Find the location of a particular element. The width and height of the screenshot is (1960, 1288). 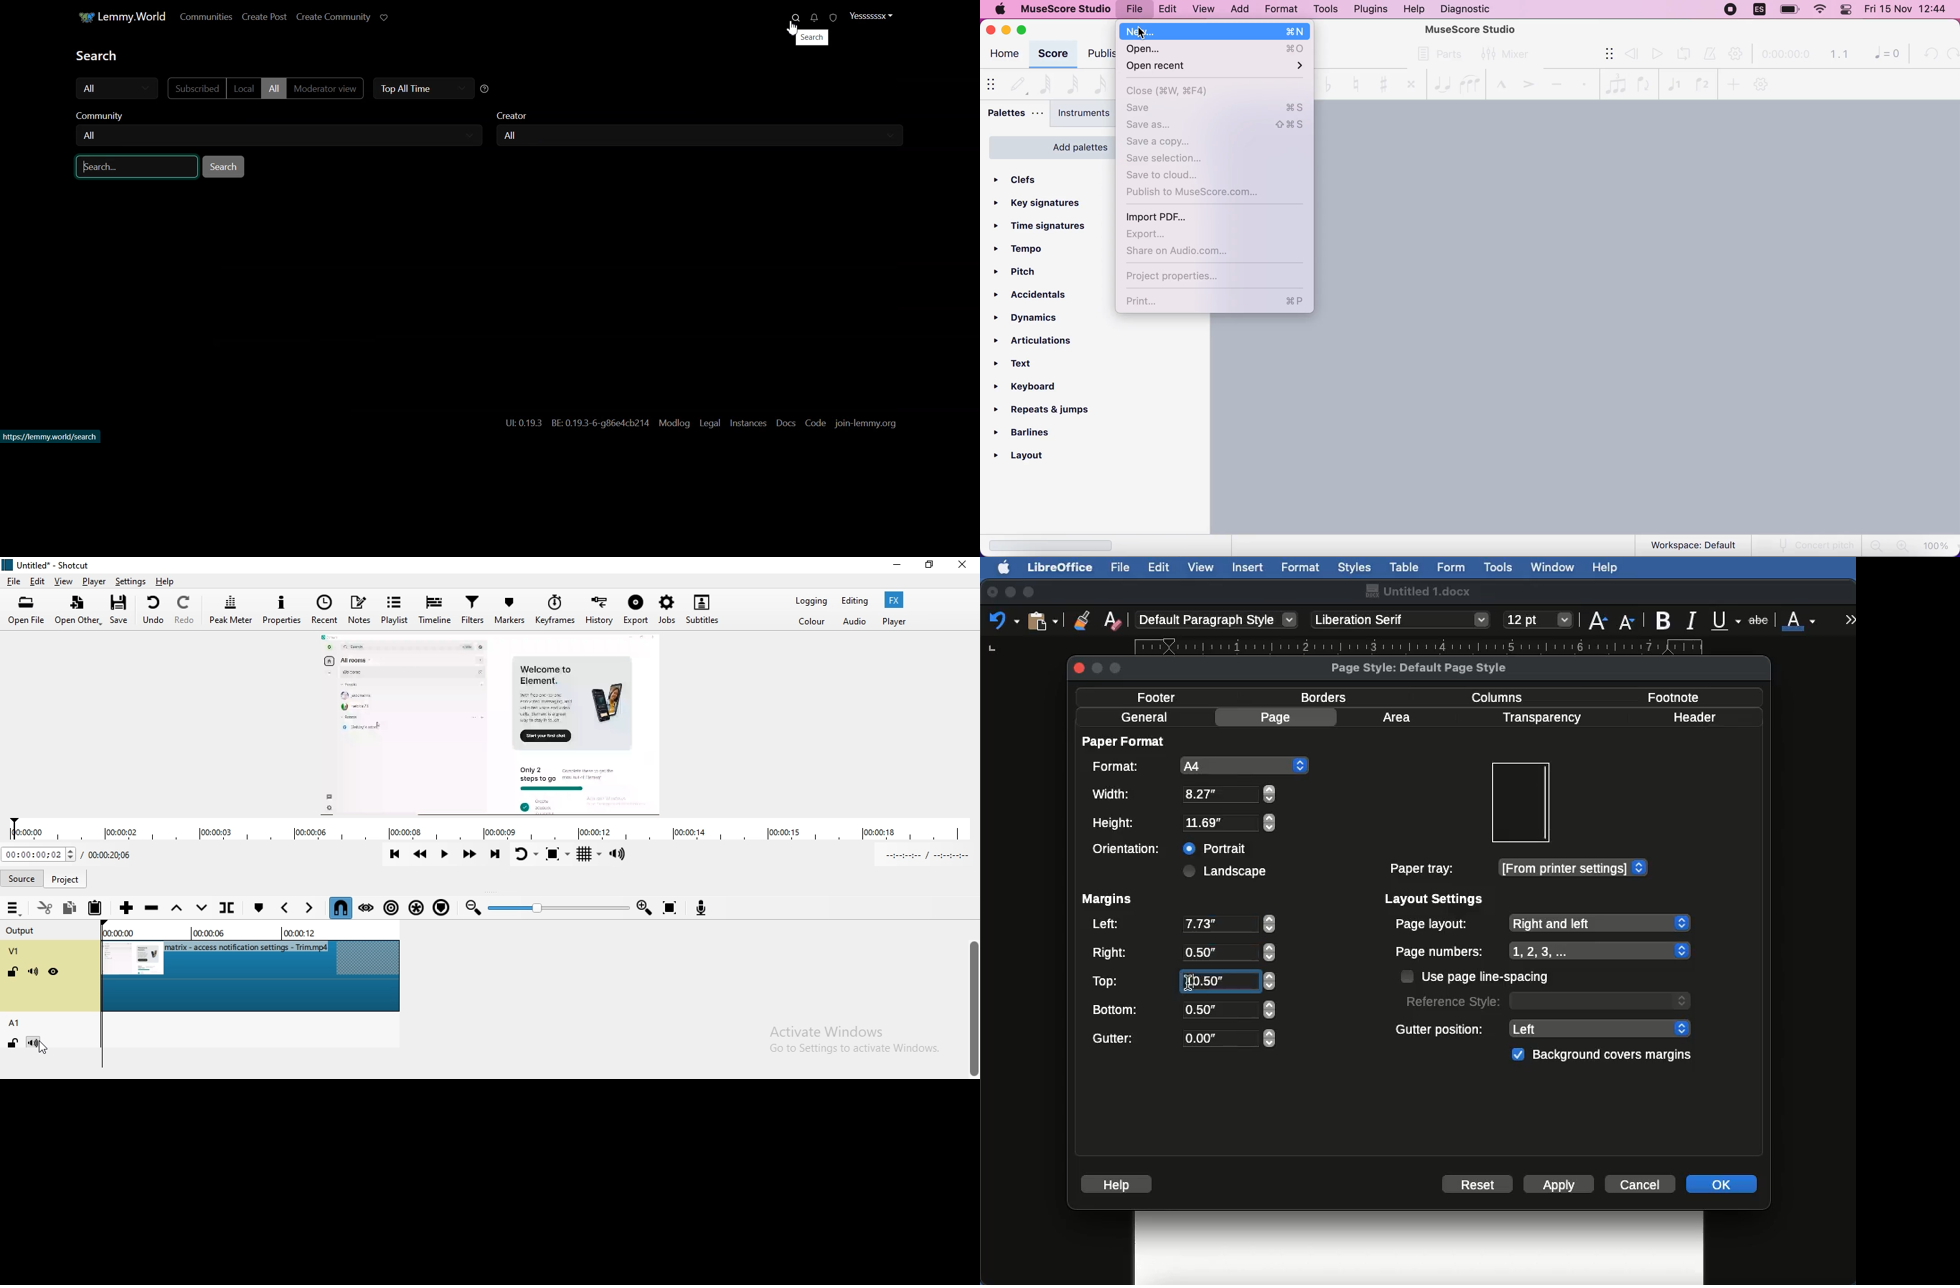

Unread messages is located at coordinates (810, 18).